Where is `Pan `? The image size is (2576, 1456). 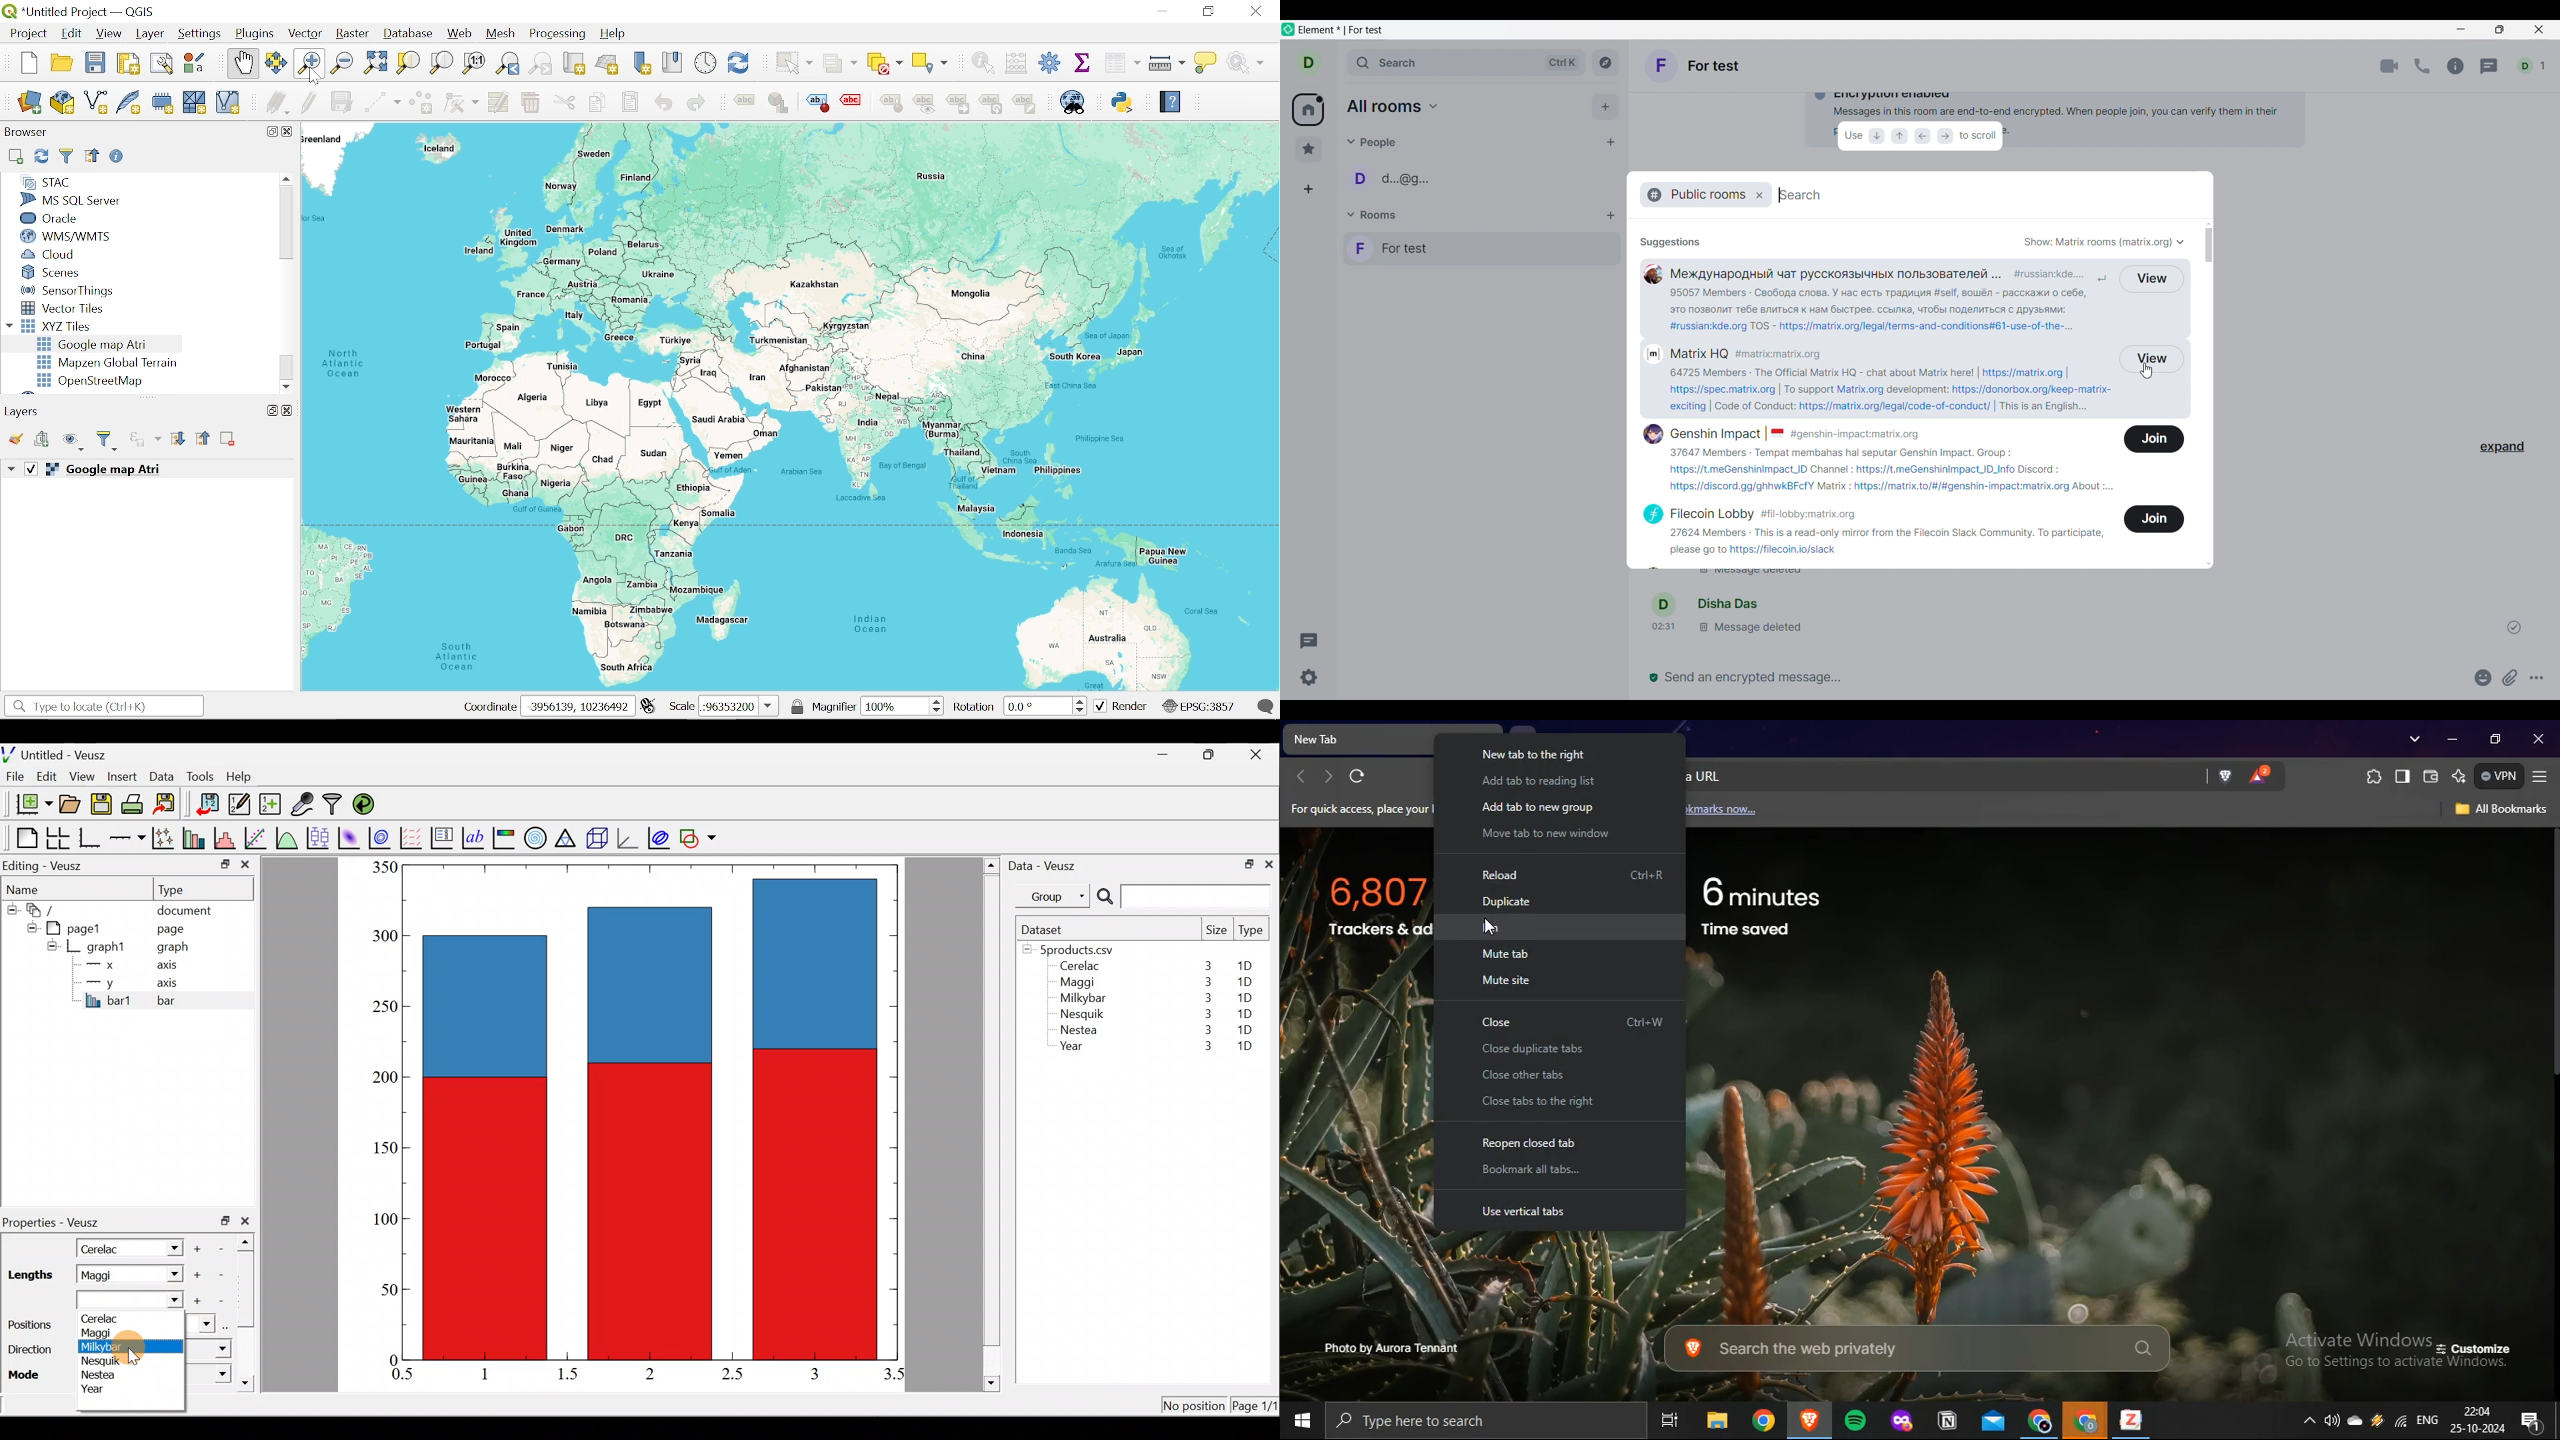 Pan  is located at coordinates (243, 63).